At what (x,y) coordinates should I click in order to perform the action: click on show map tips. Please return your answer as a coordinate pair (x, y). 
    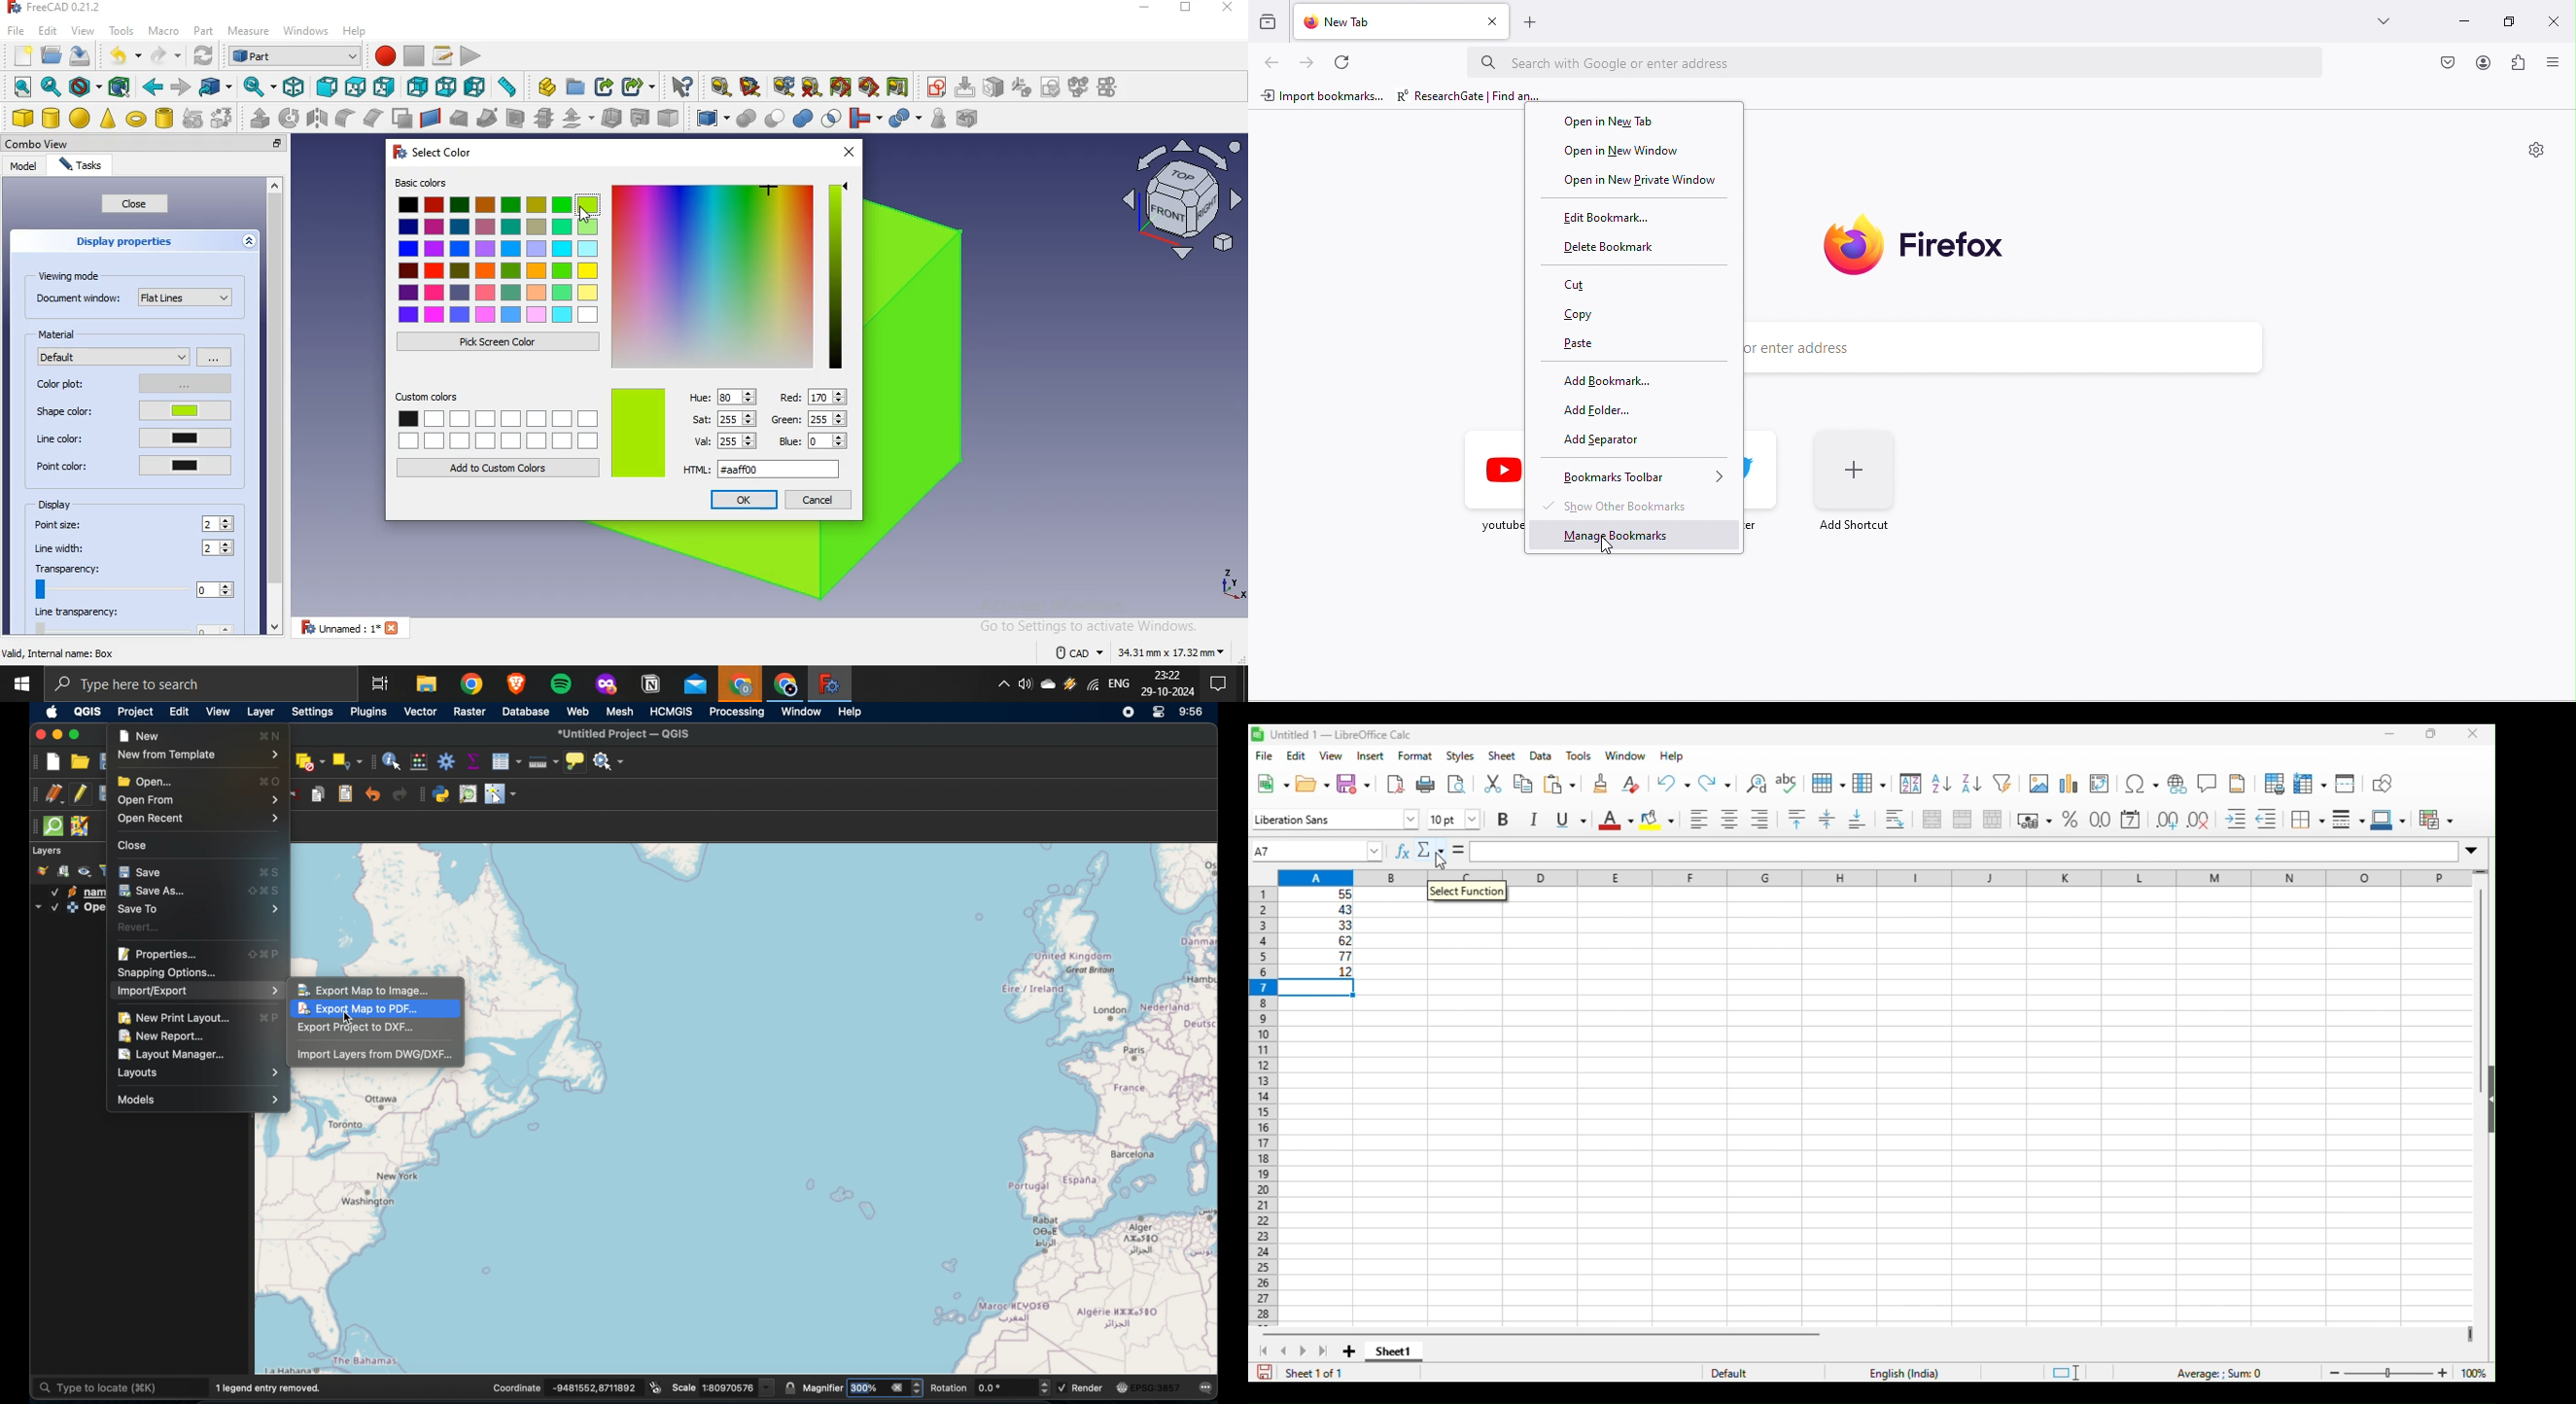
    Looking at the image, I should click on (576, 762).